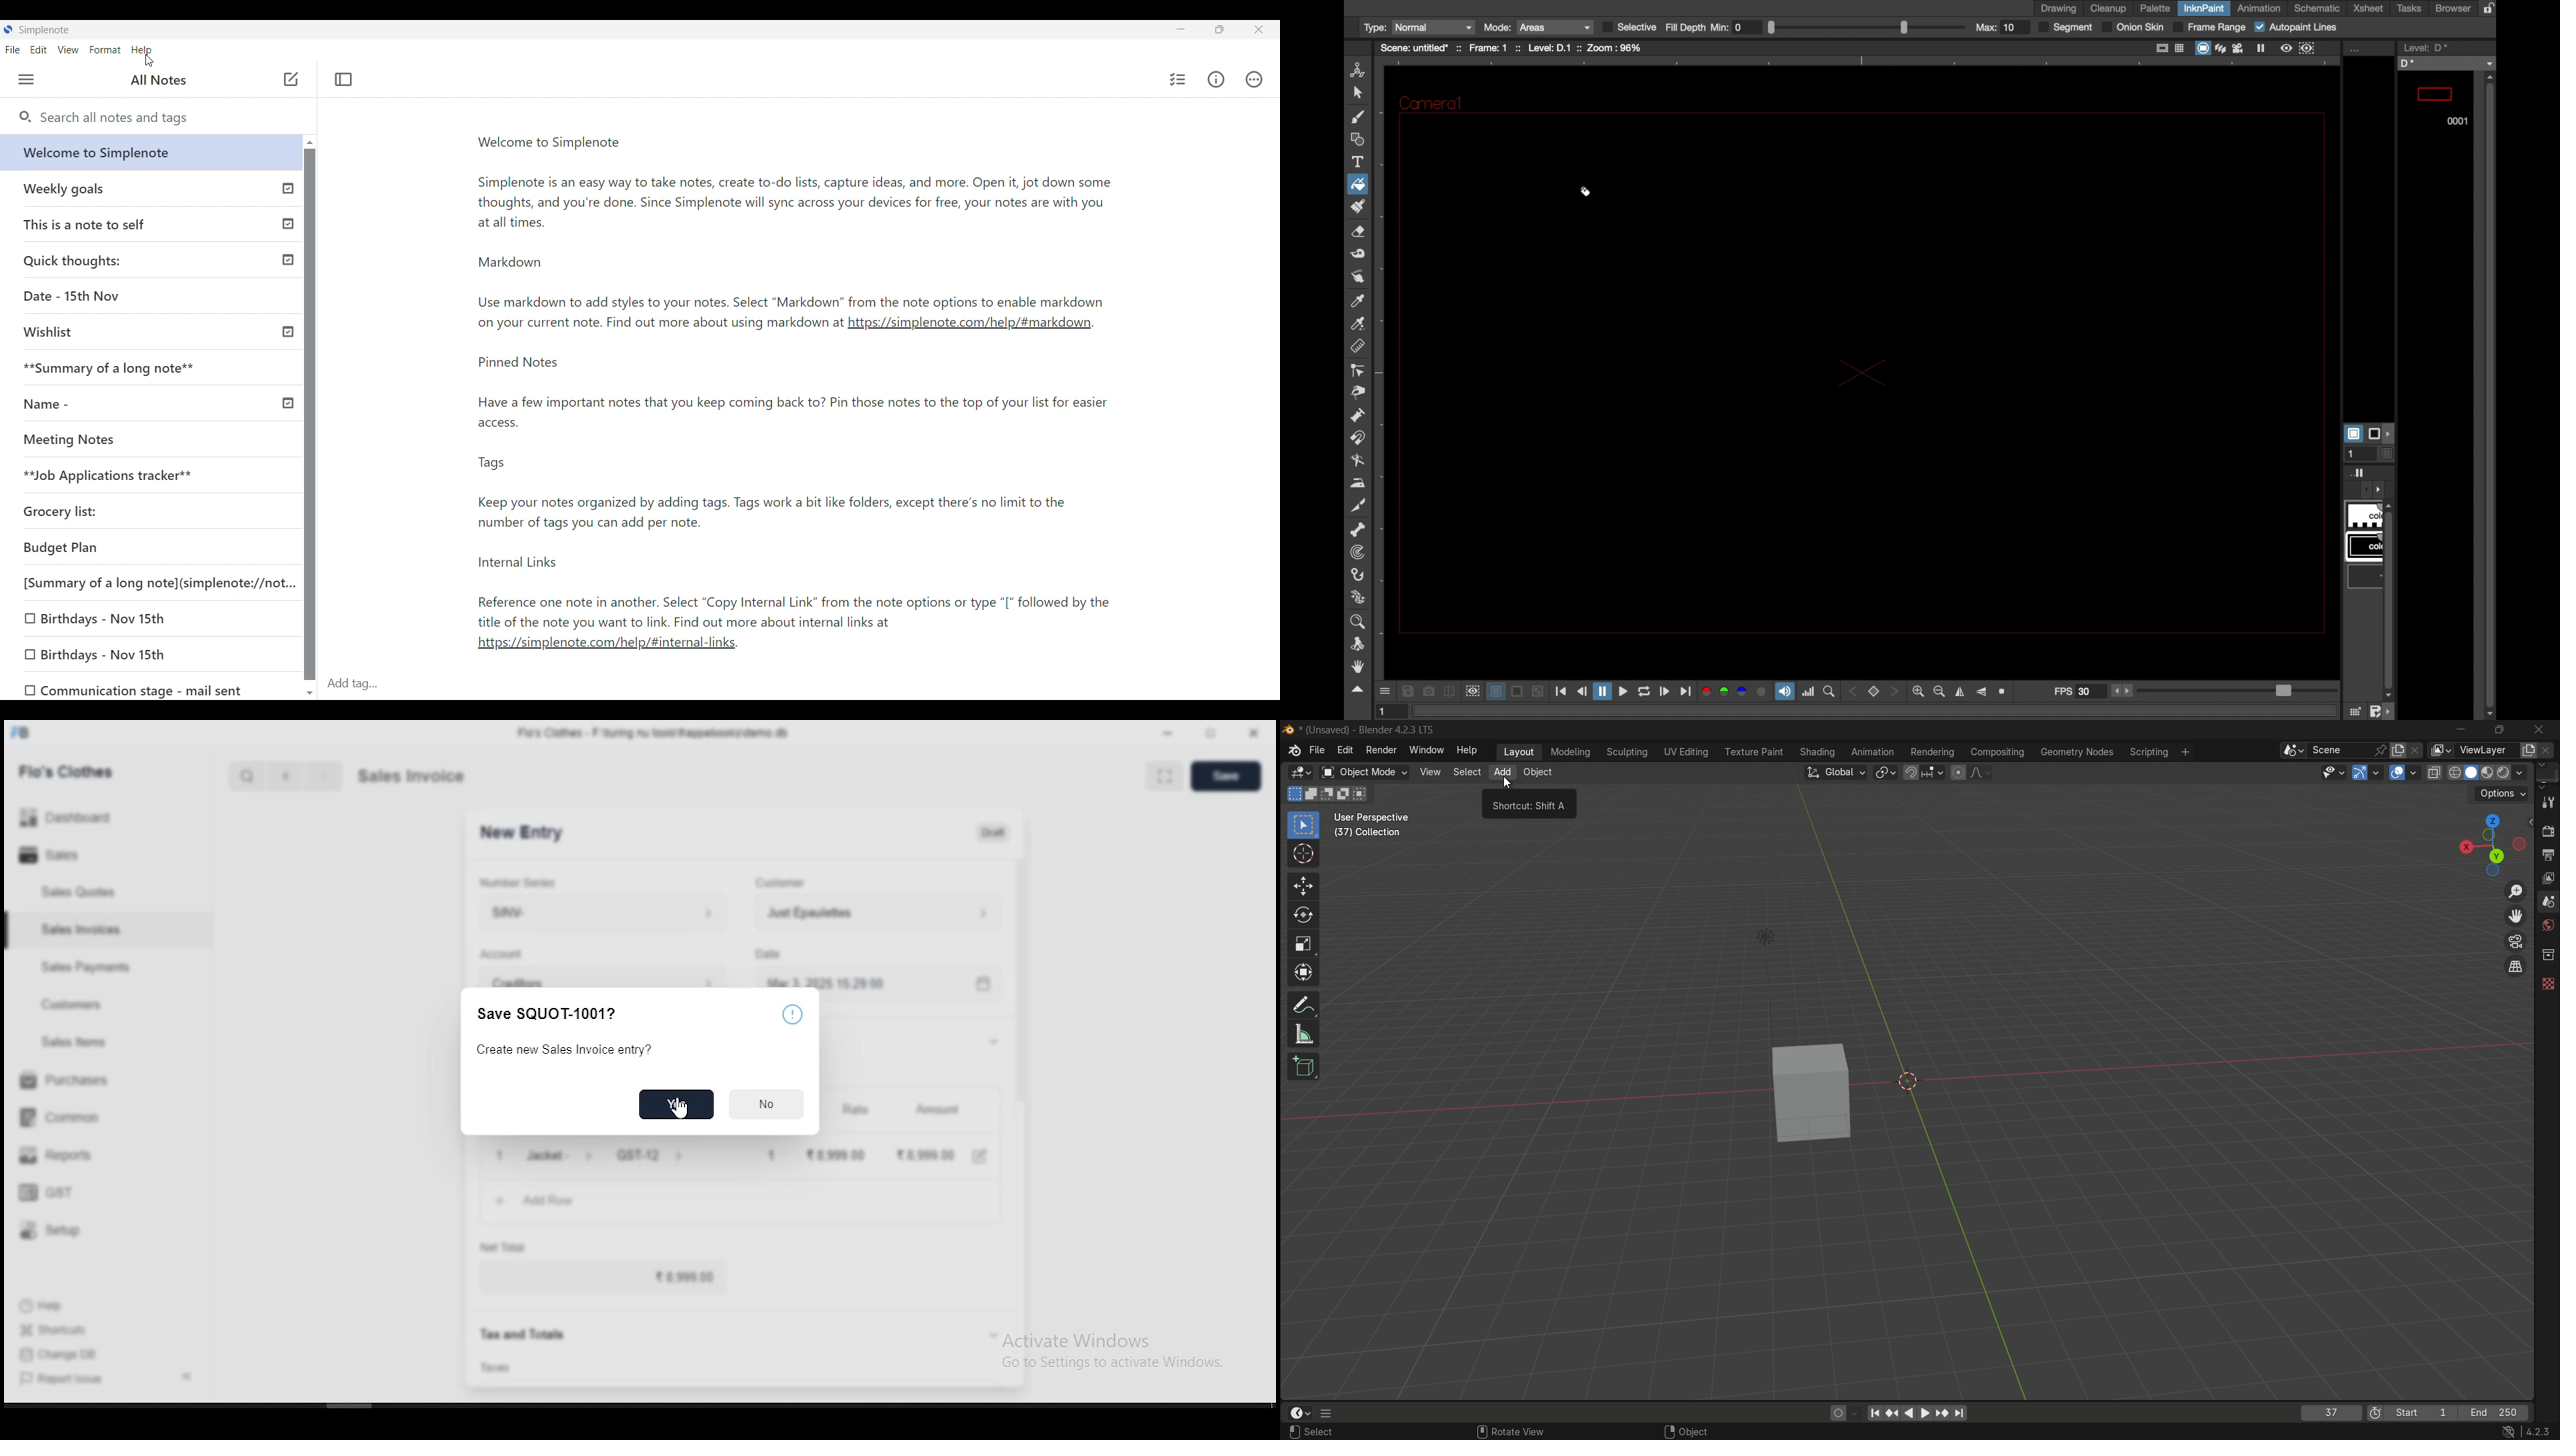 The image size is (2576, 1456). What do you see at coordinates (1356, 69) in the screenshot?
I see `animate tool ` at bounding box center [1356, 69].